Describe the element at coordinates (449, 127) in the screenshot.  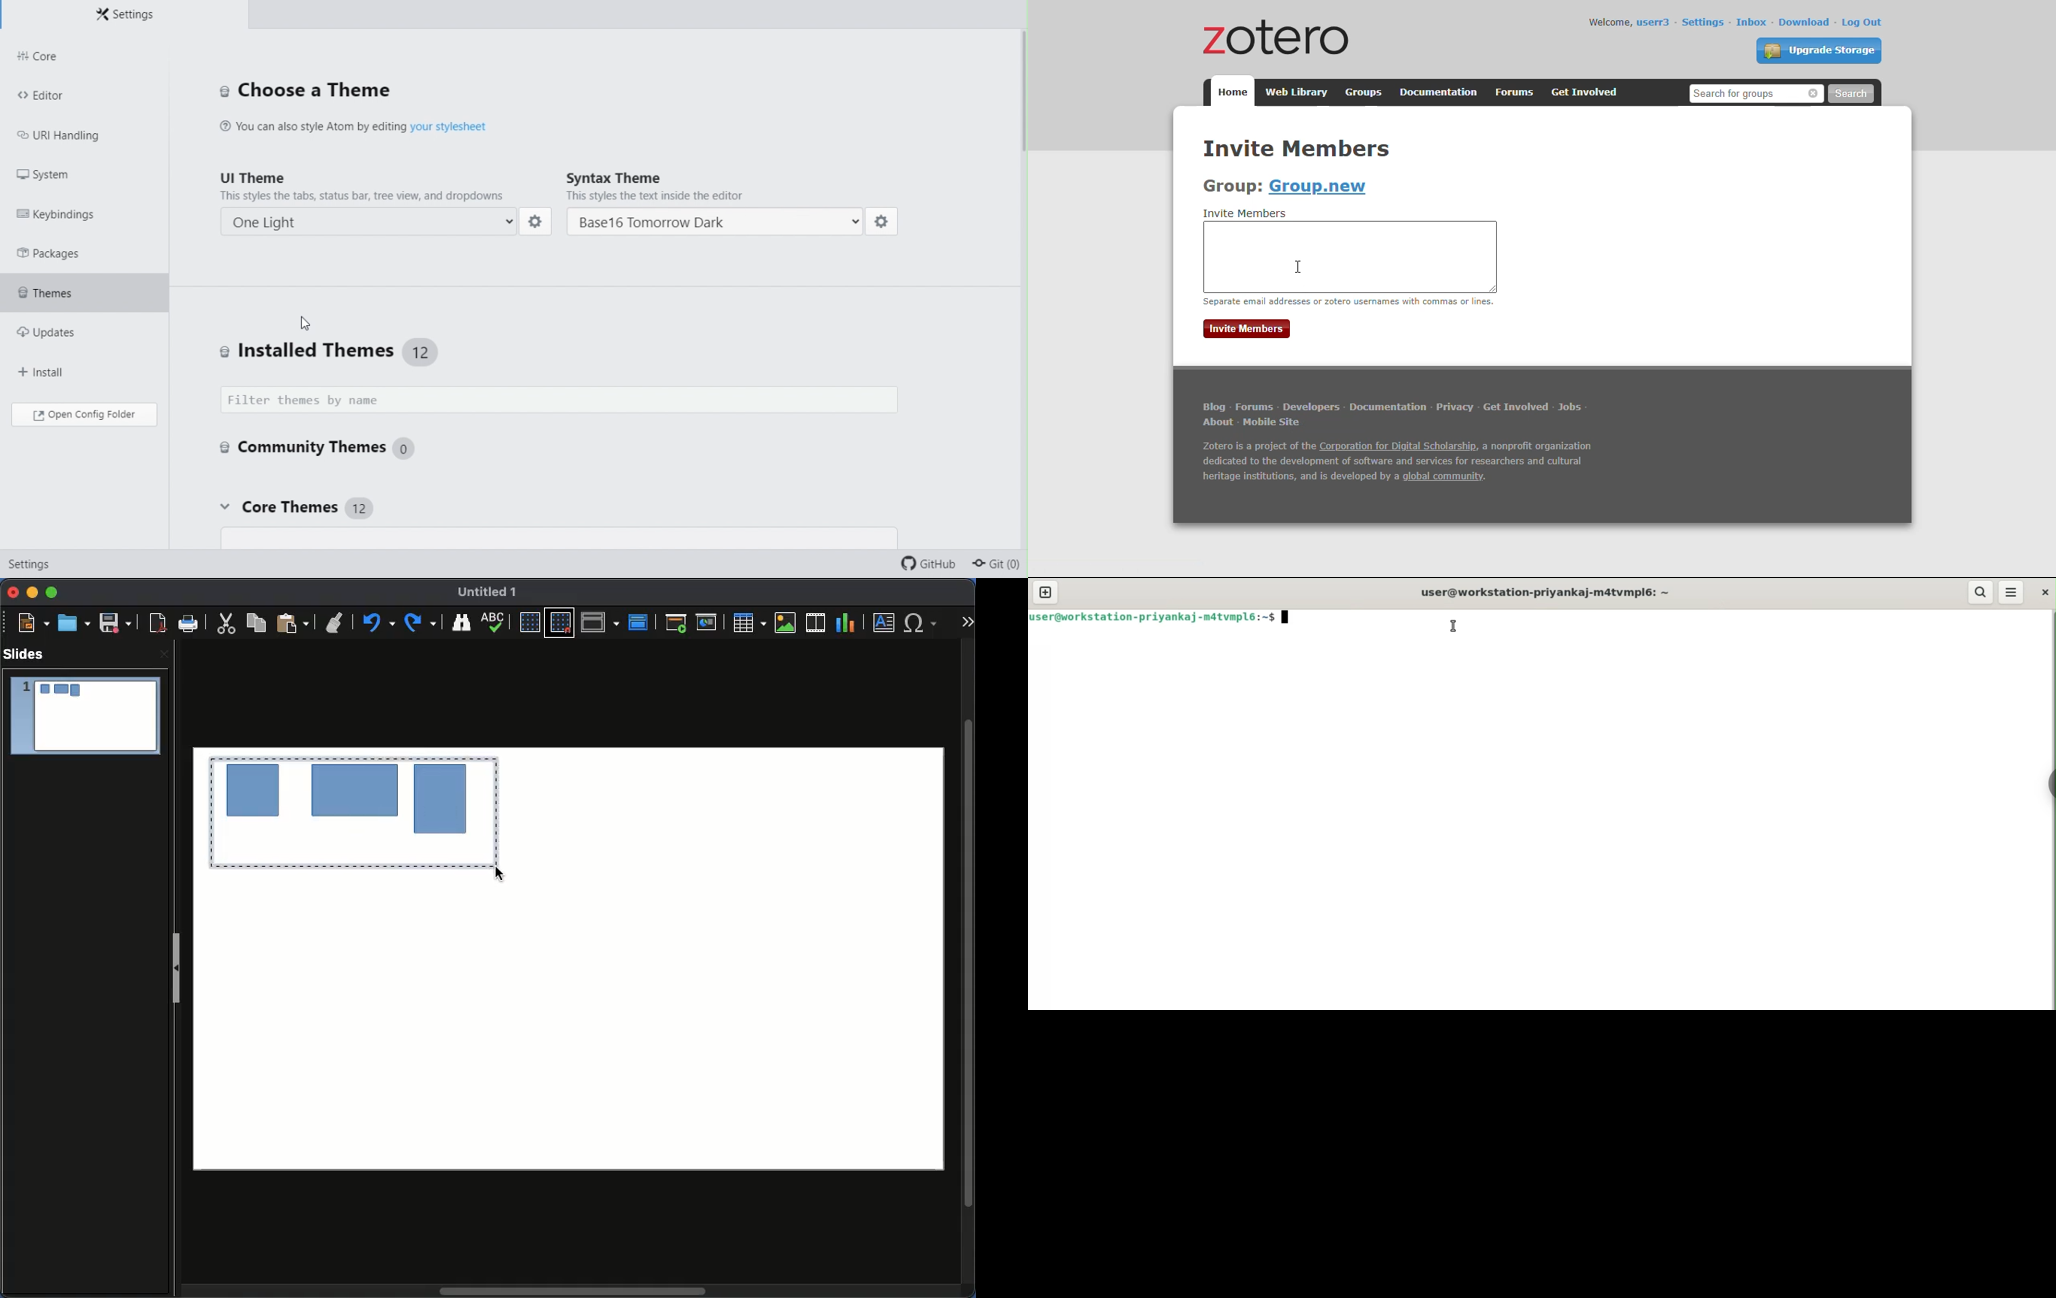
I see `your stylesheet` at that location.